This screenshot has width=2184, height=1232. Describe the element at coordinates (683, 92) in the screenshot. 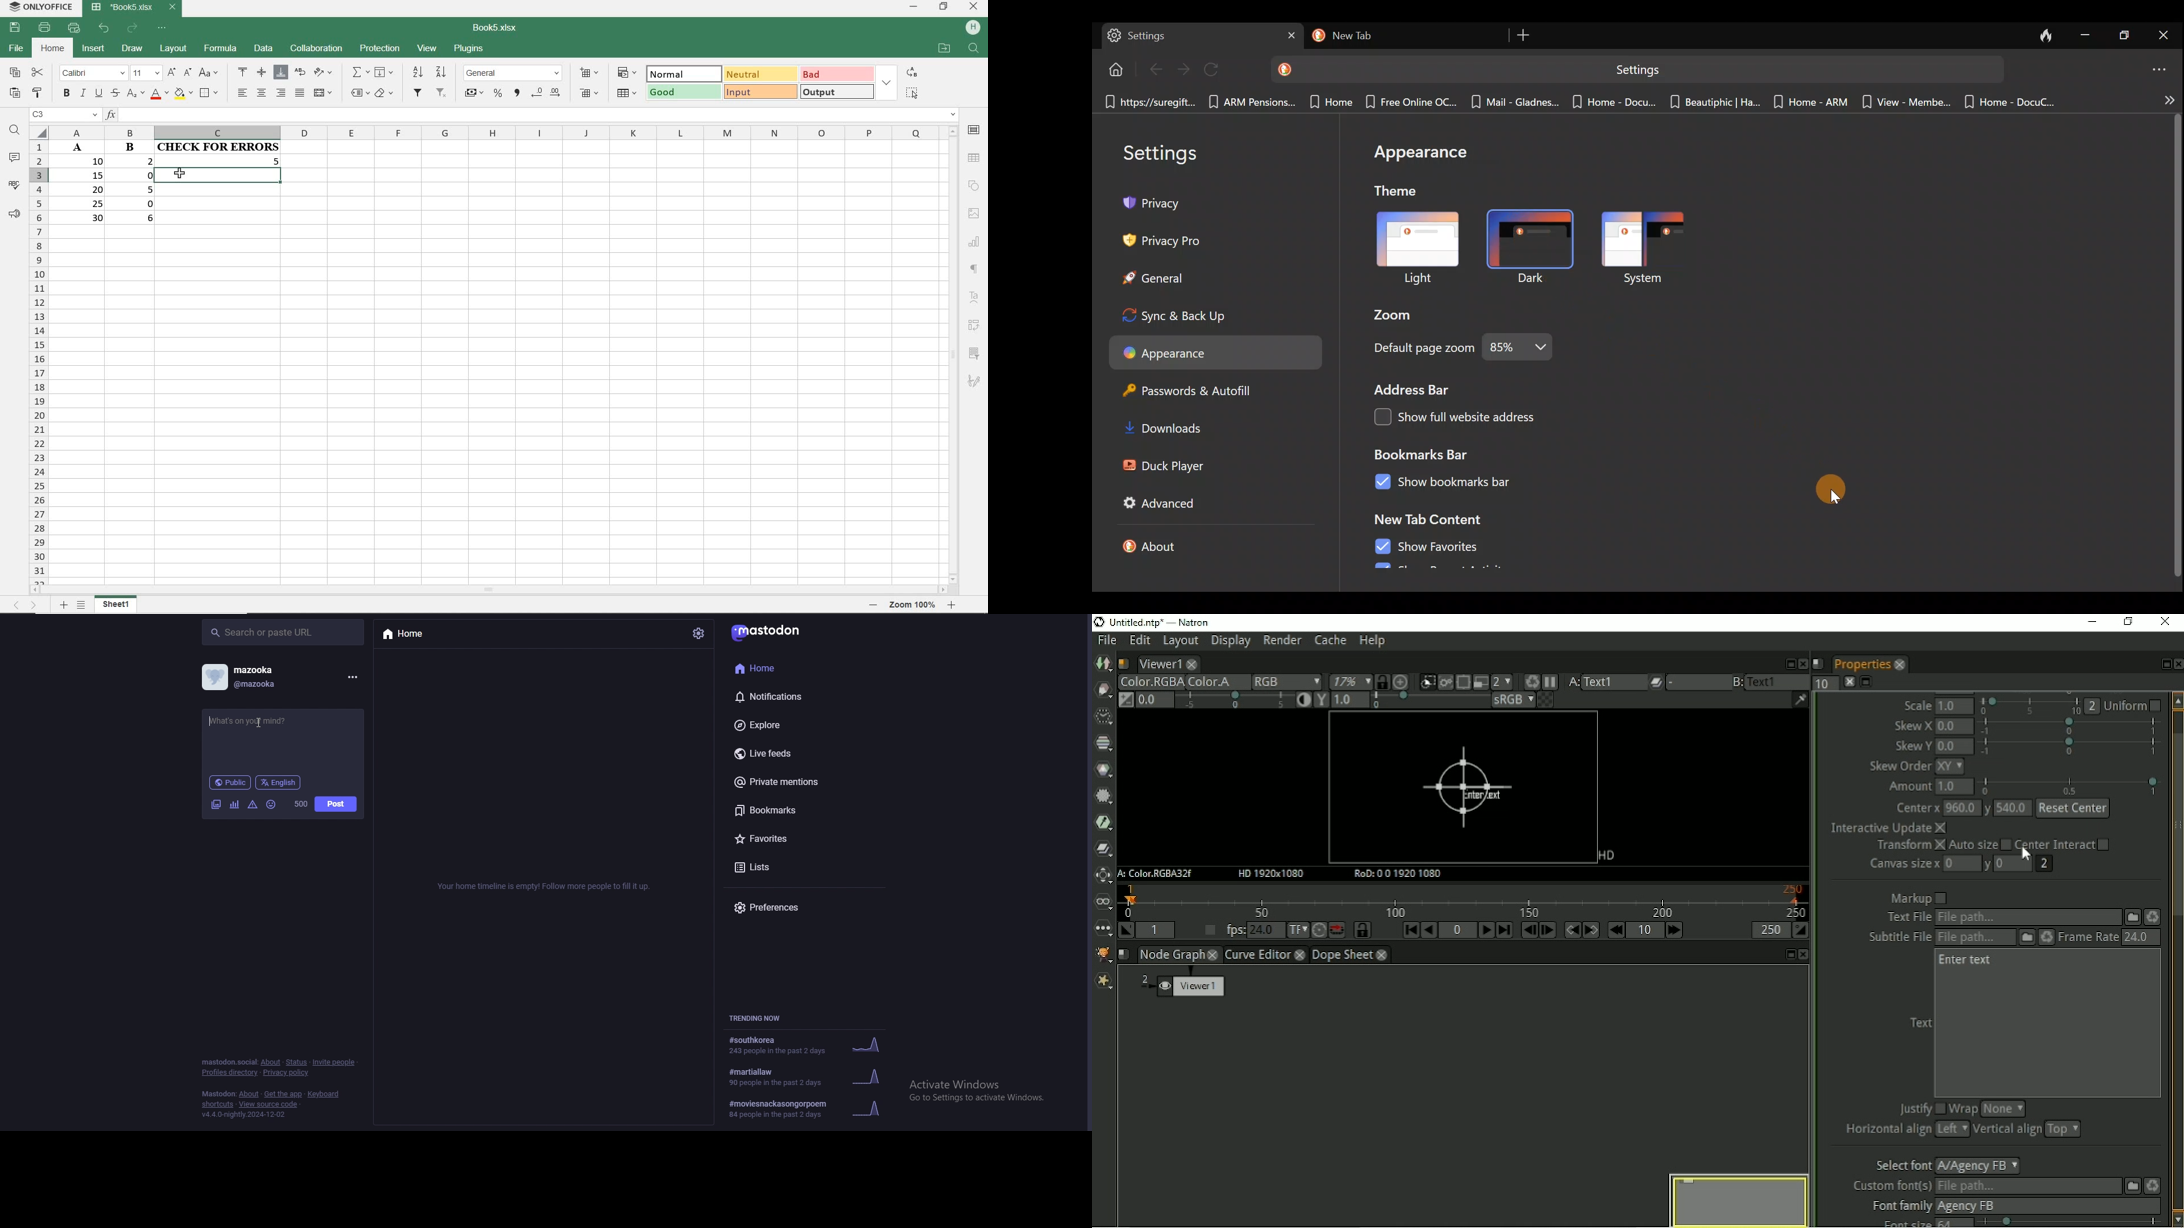

I see `GOOD` at that location.